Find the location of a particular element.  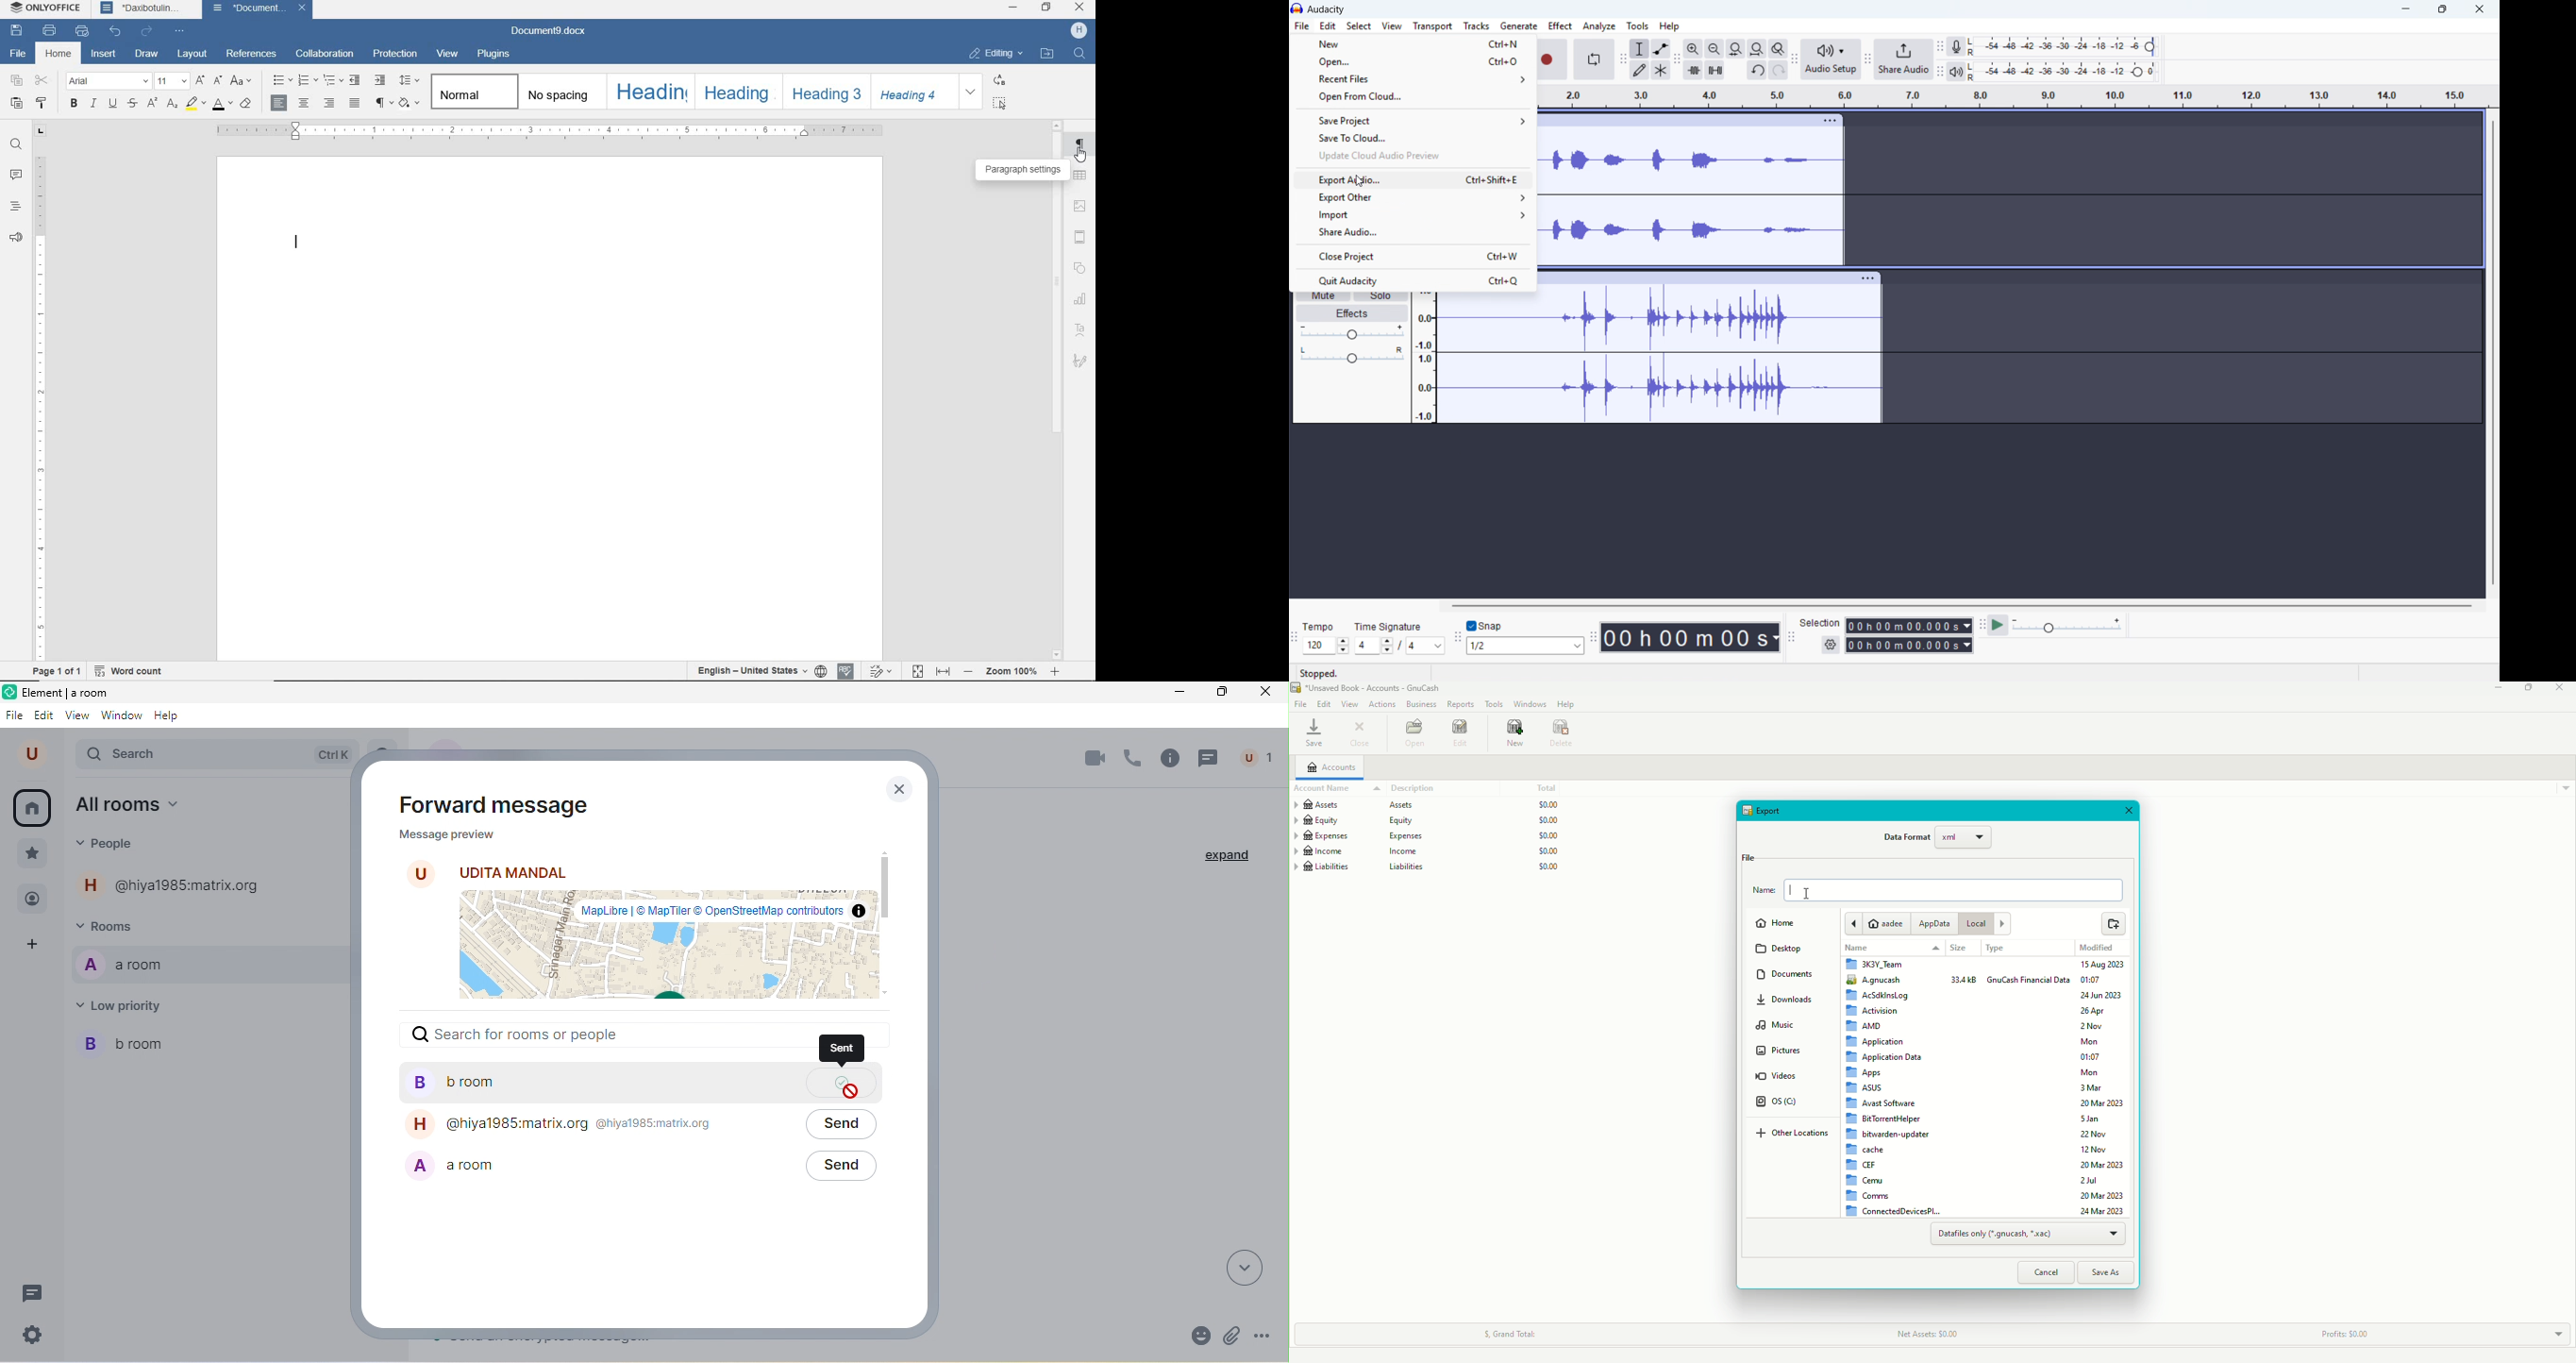

maximize is located at coordinates (1217, 692).